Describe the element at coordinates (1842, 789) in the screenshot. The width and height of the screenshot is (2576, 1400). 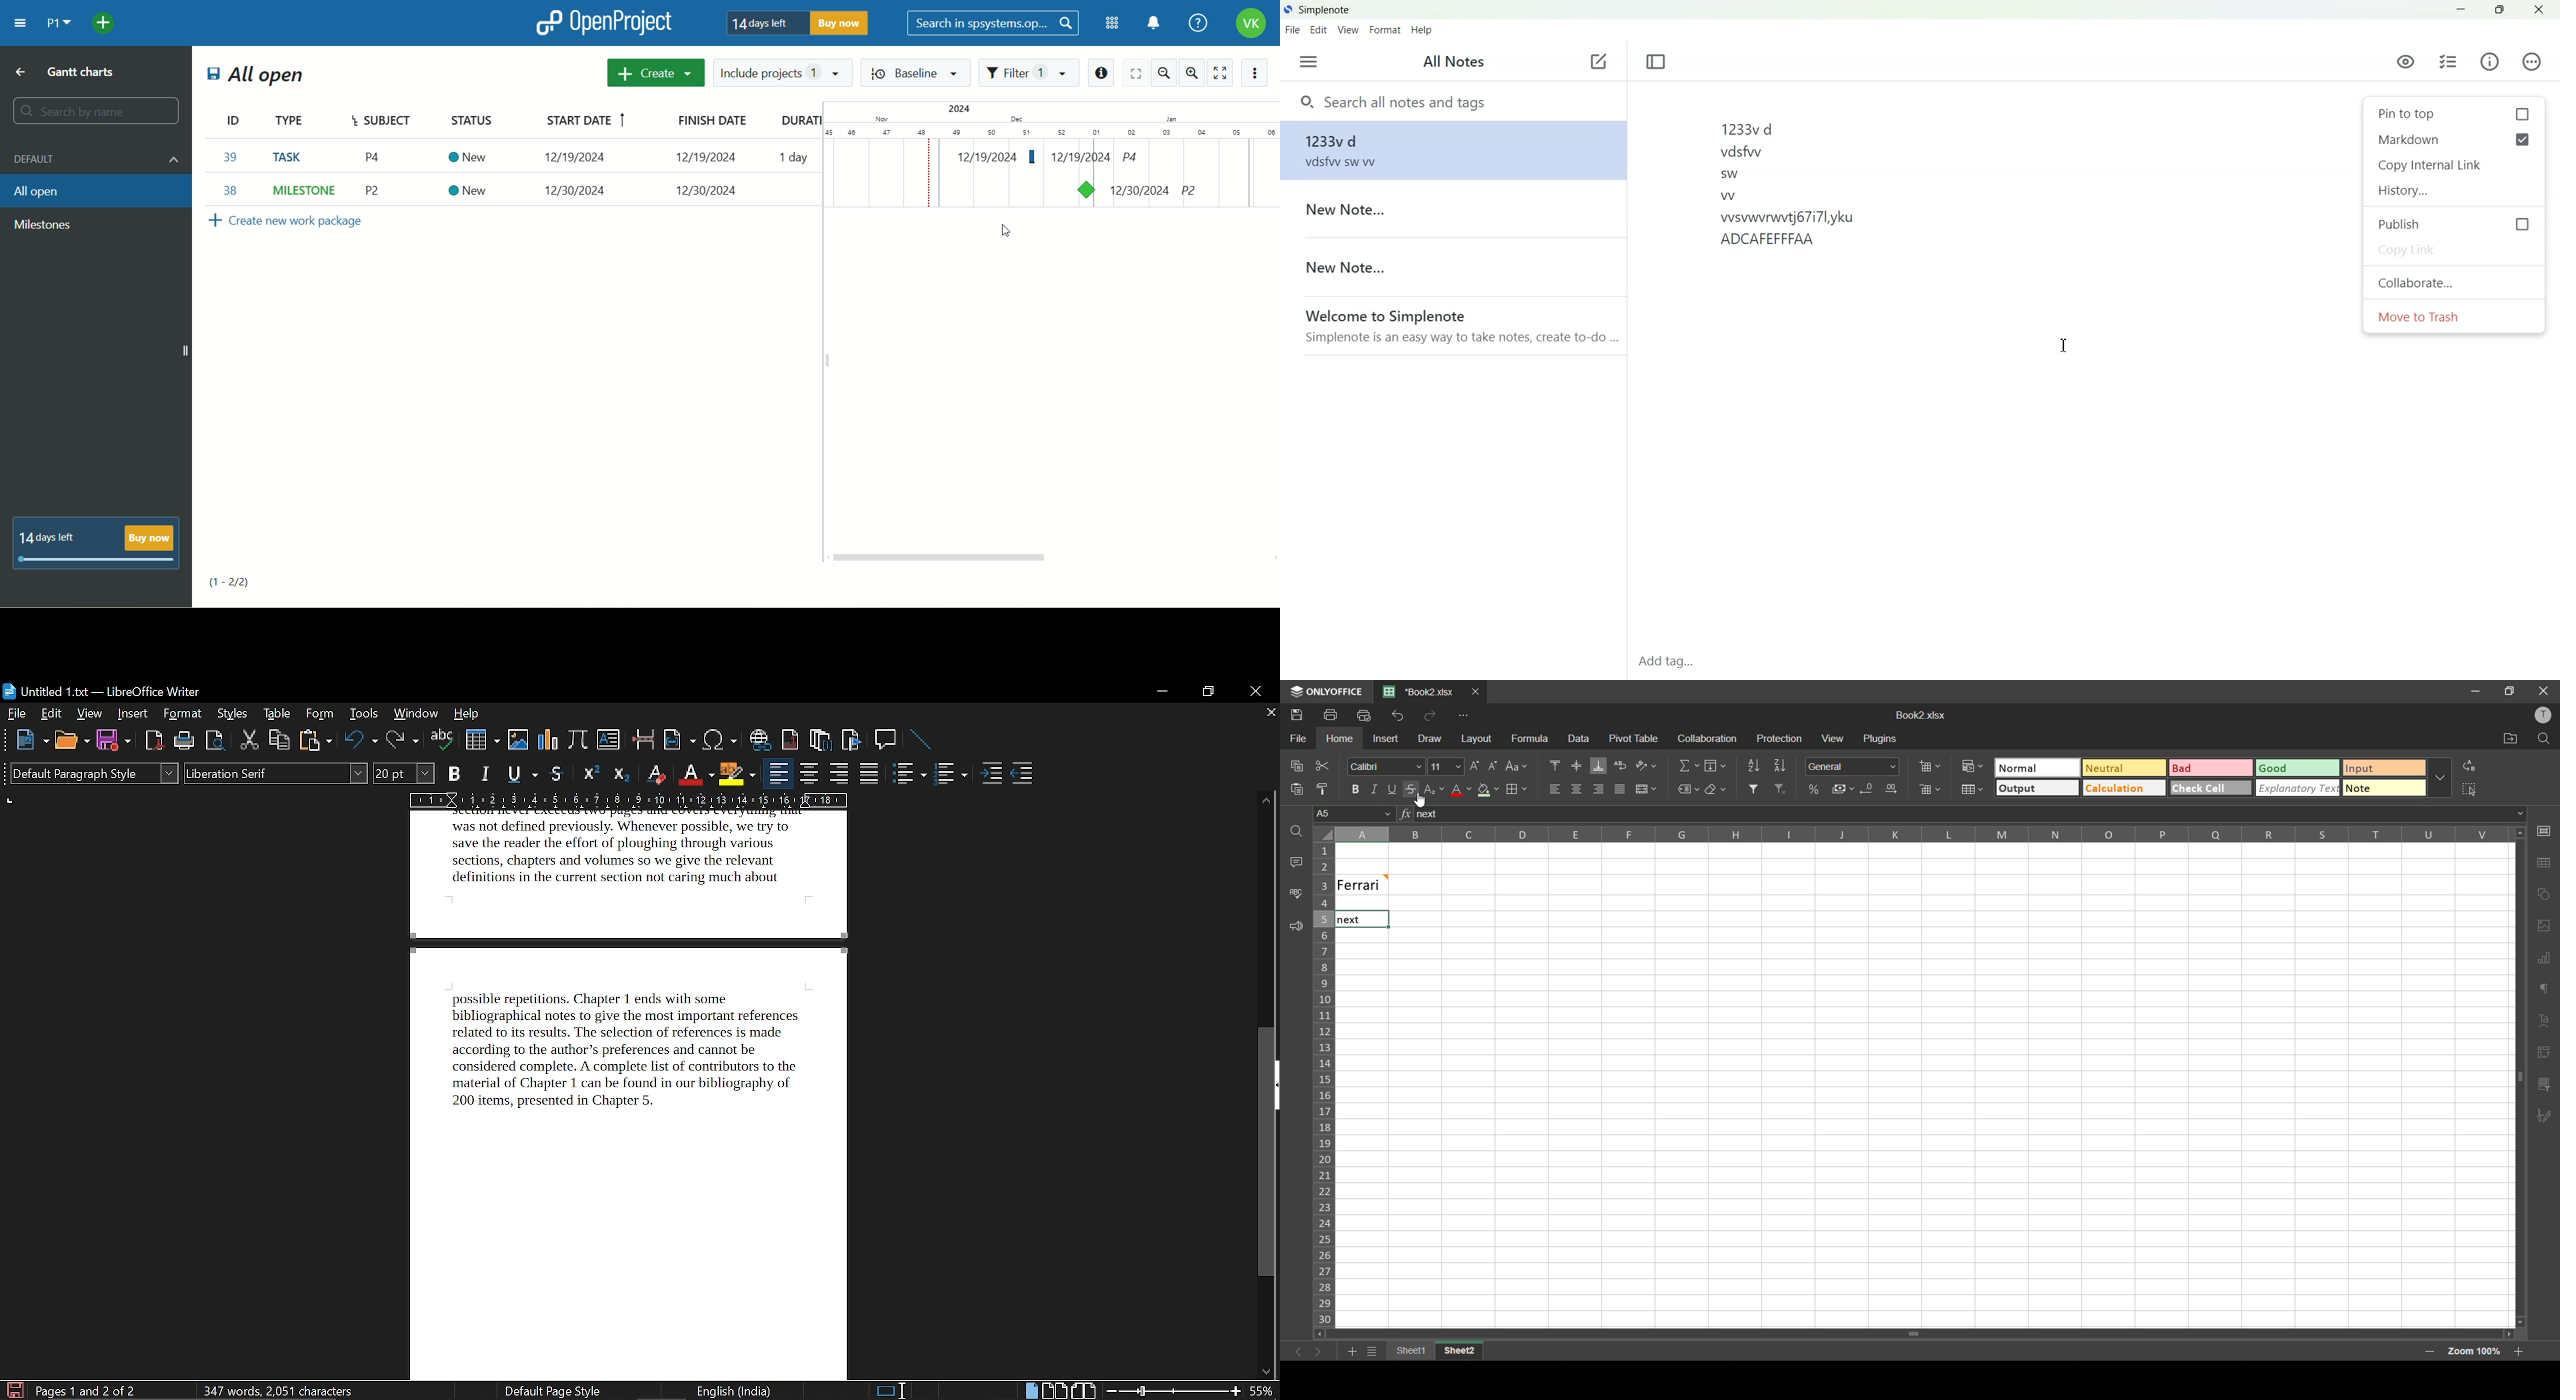
I see `accounting` at that location.